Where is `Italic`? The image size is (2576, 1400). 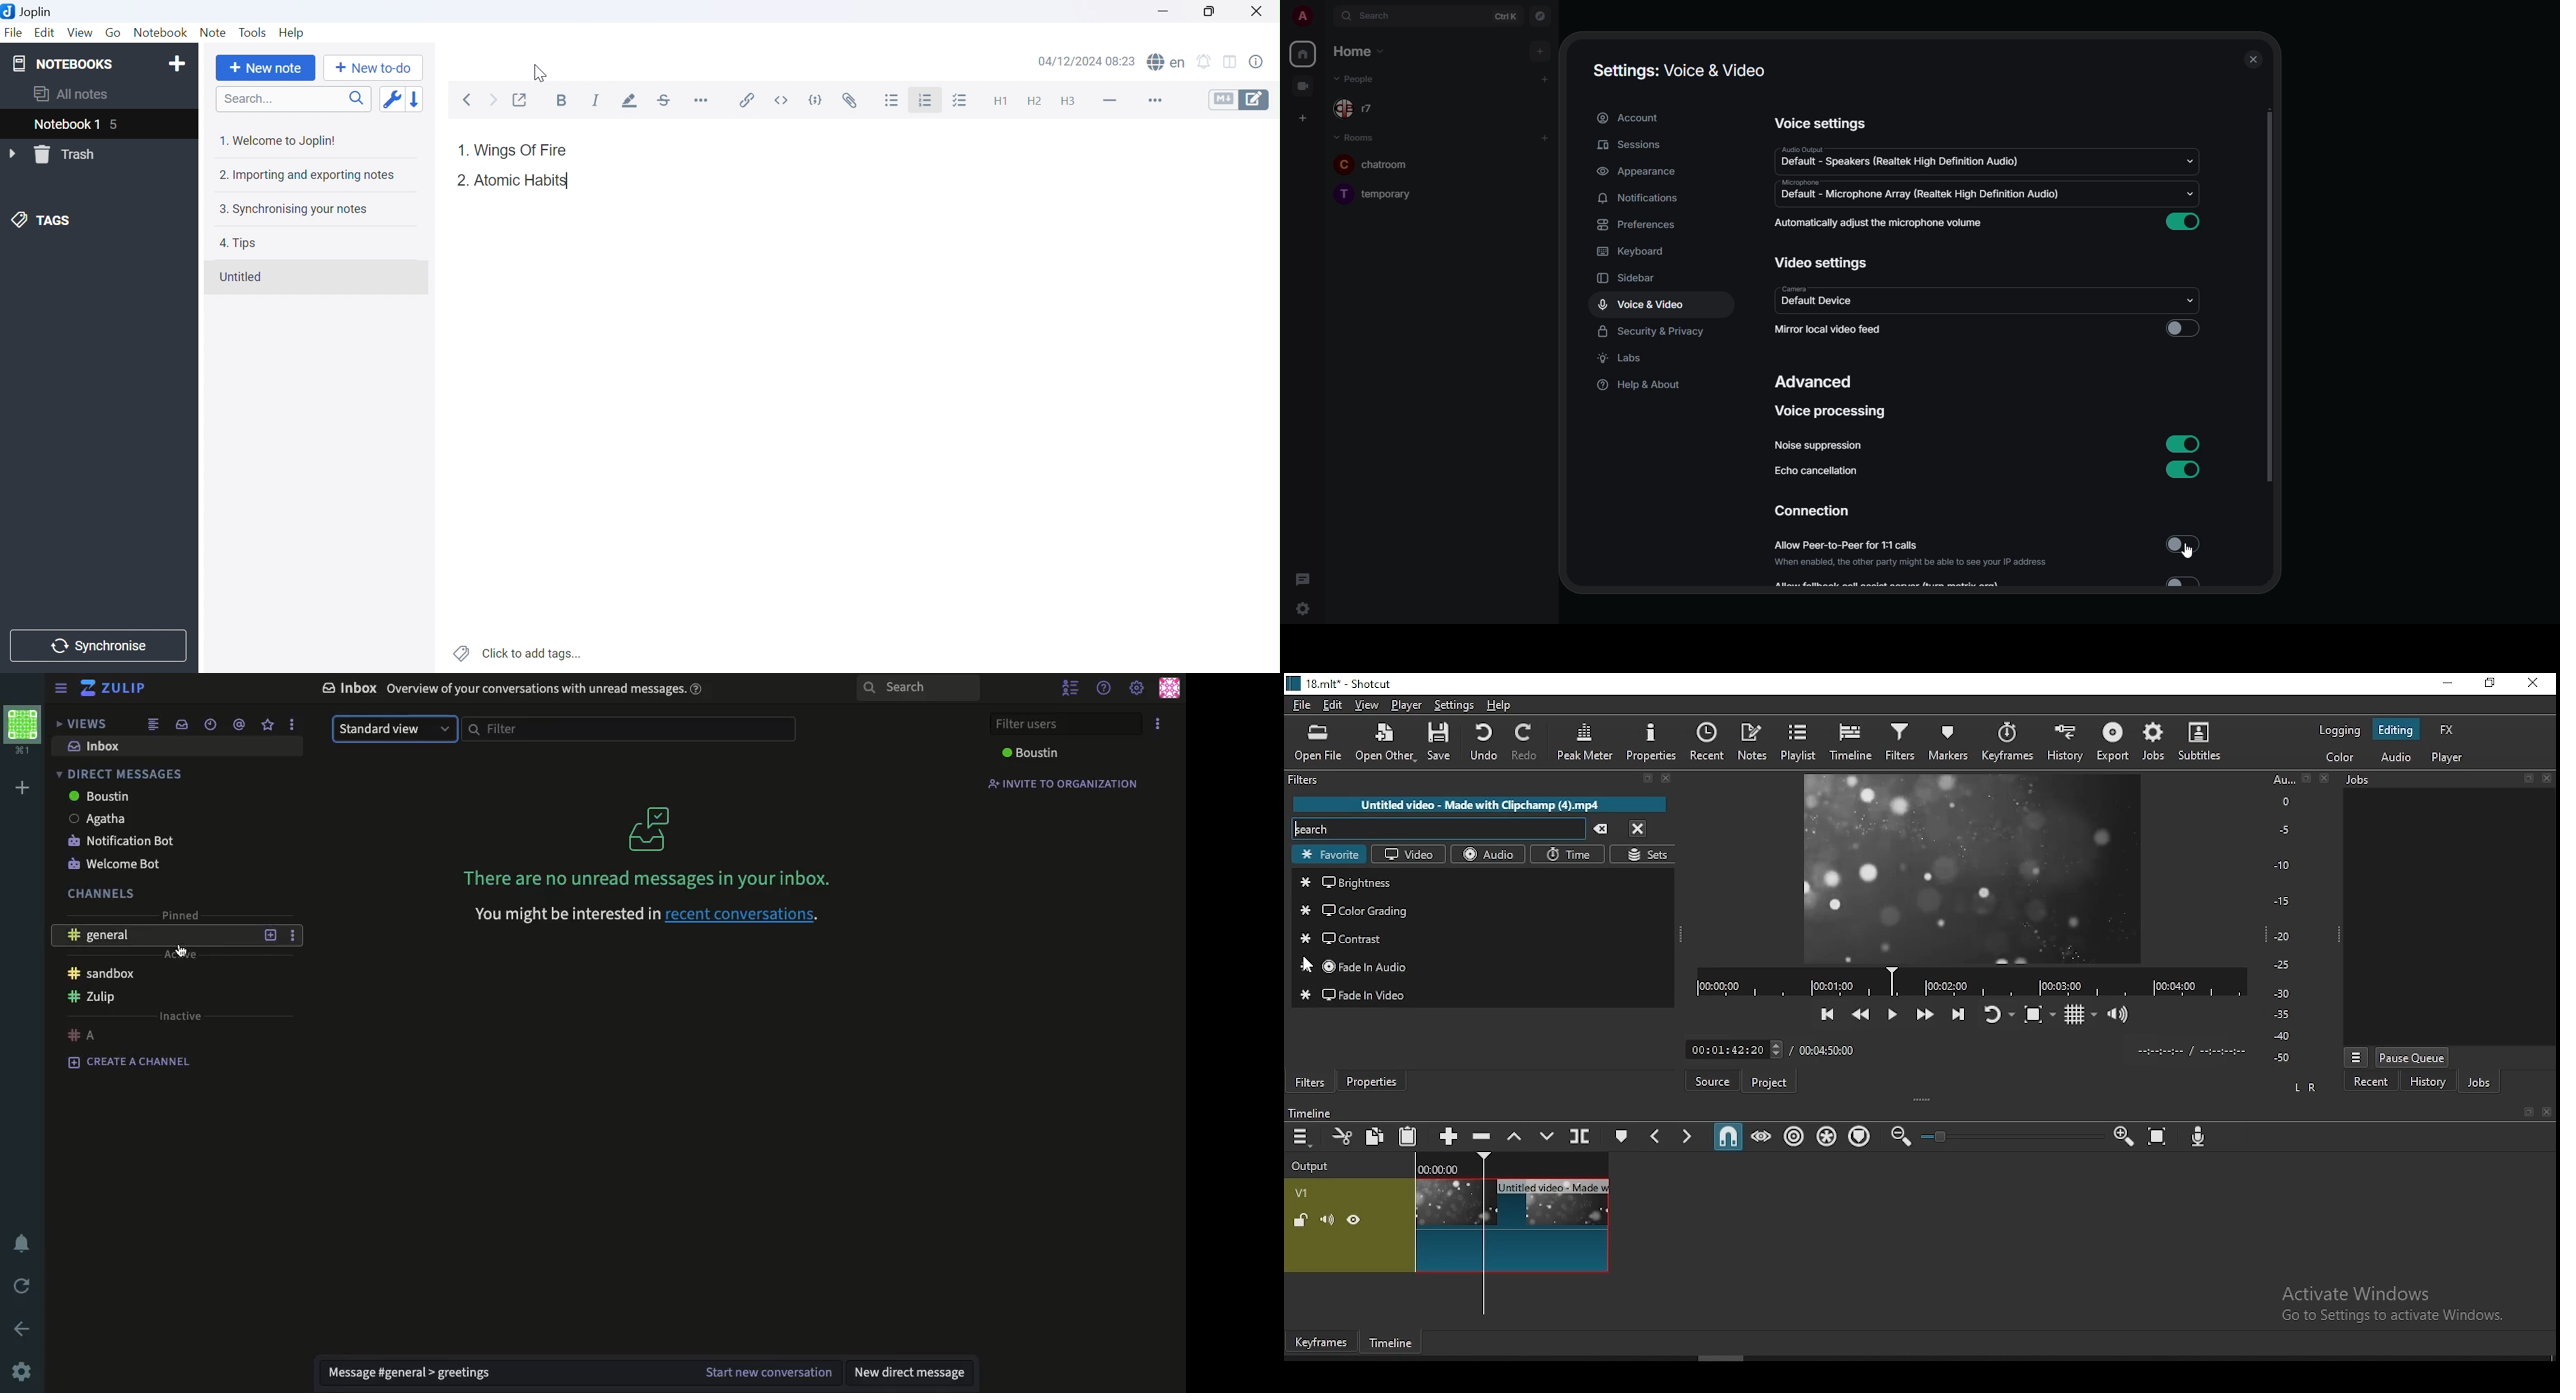
Italic is located at coordinates (597, 100).